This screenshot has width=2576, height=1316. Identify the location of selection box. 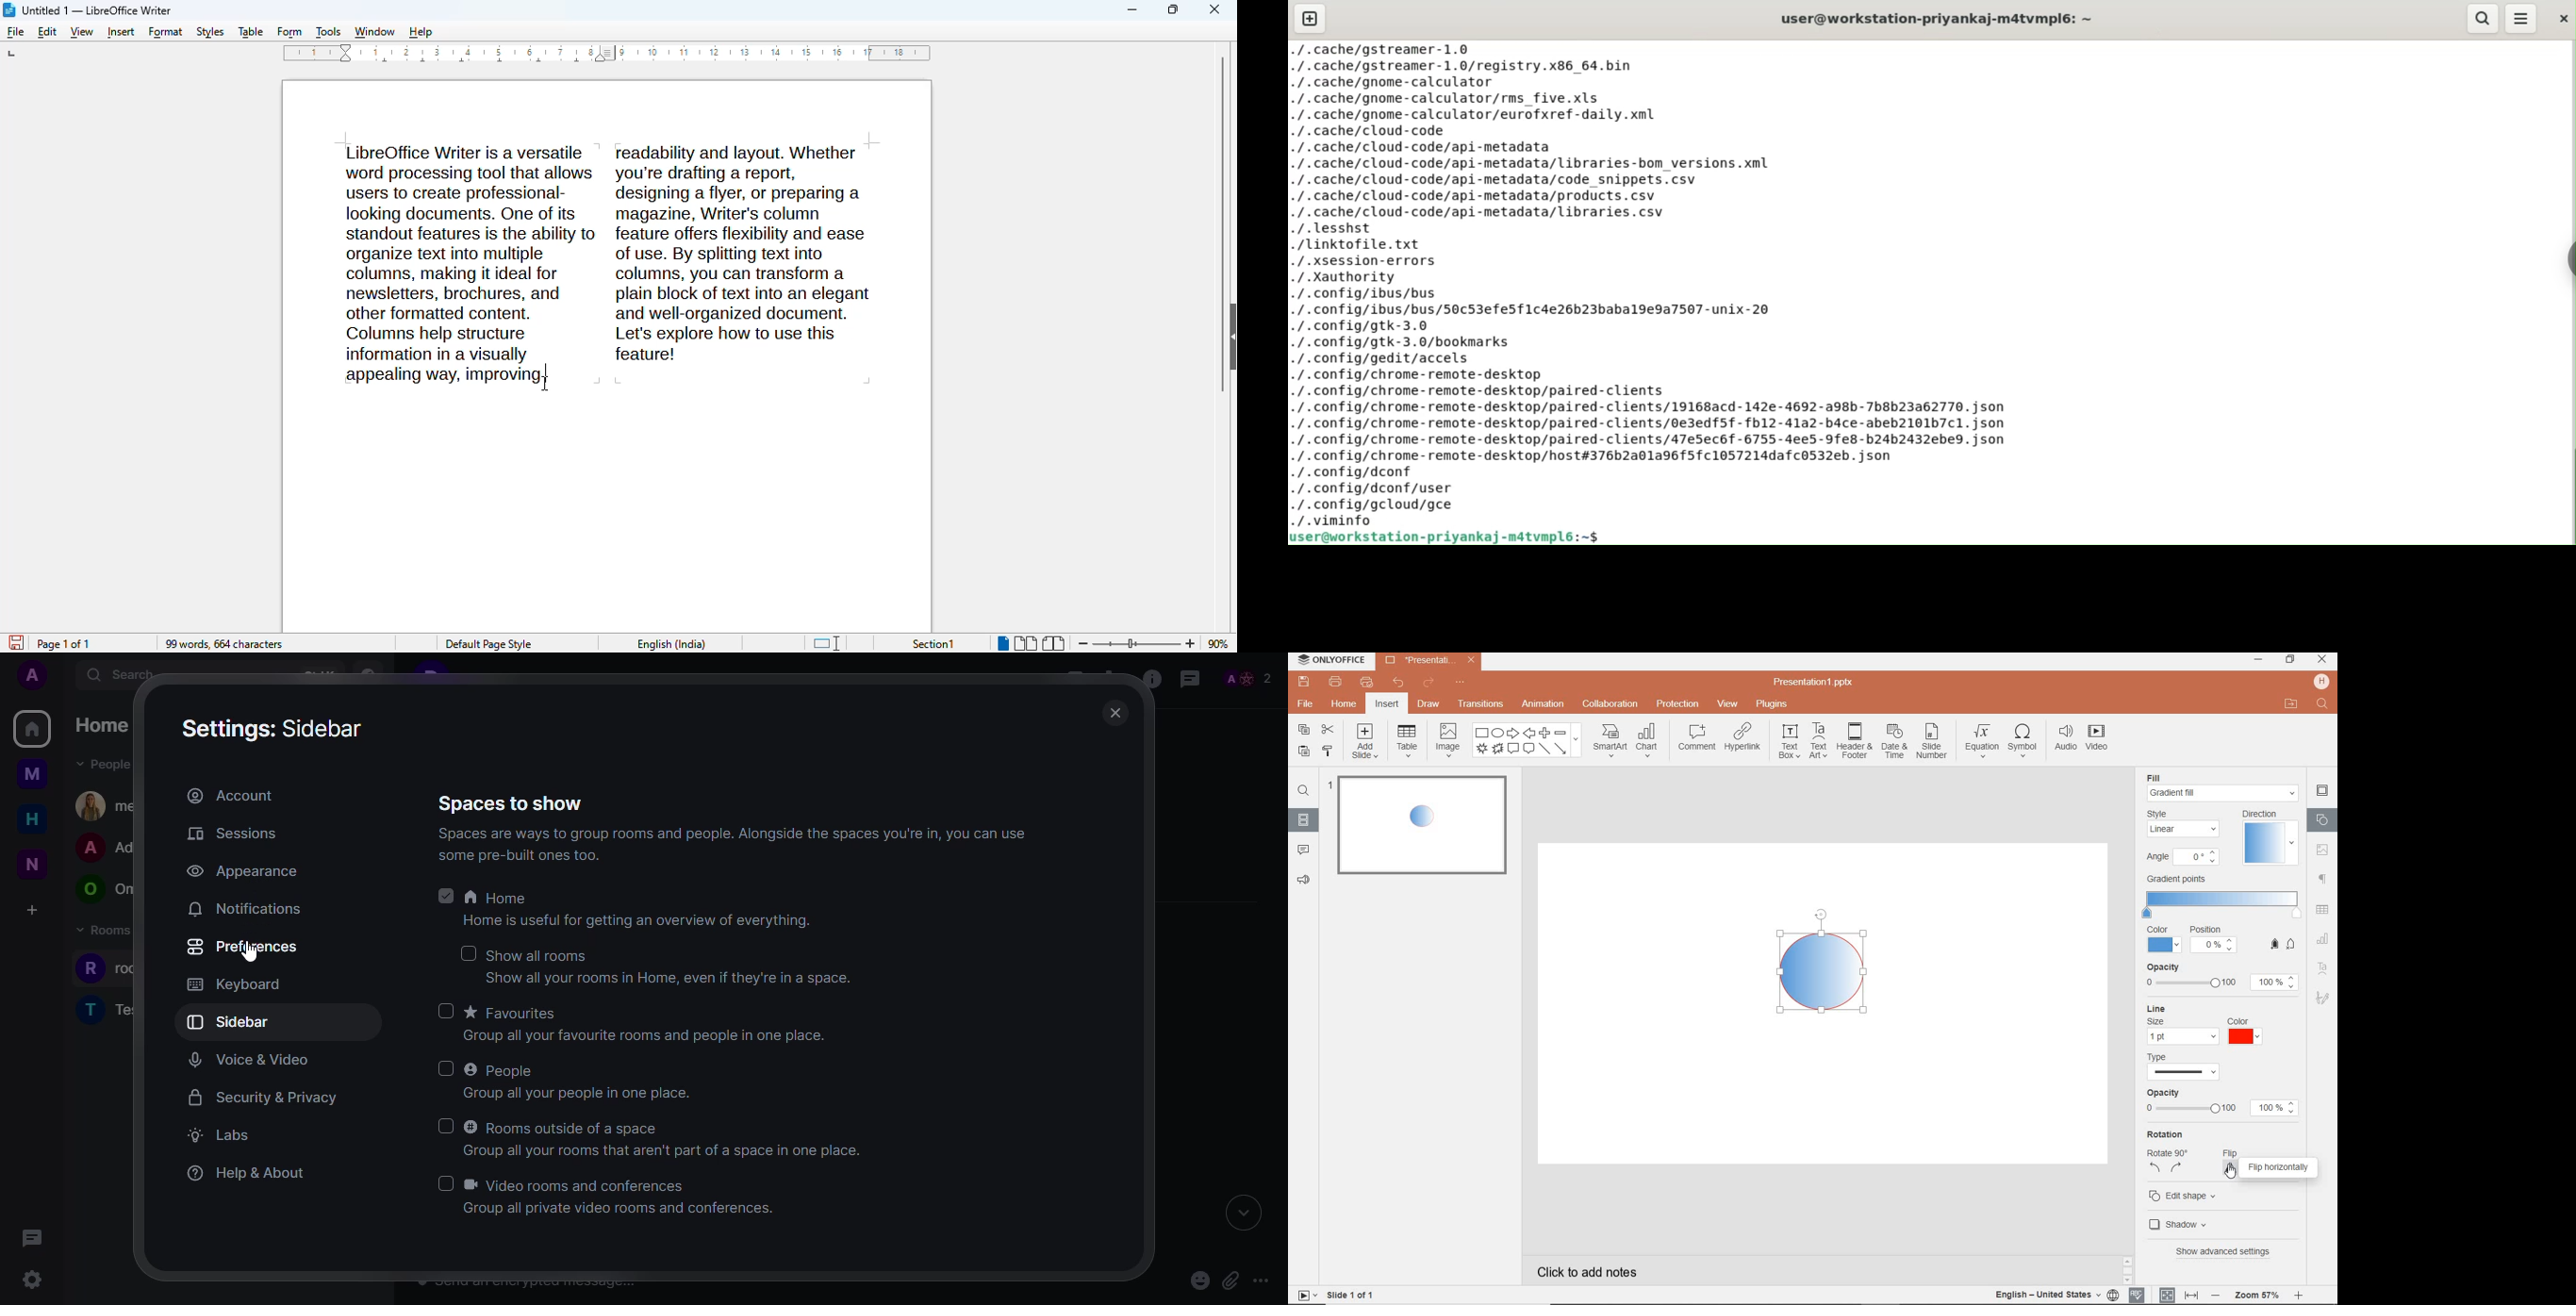
(467, 954).